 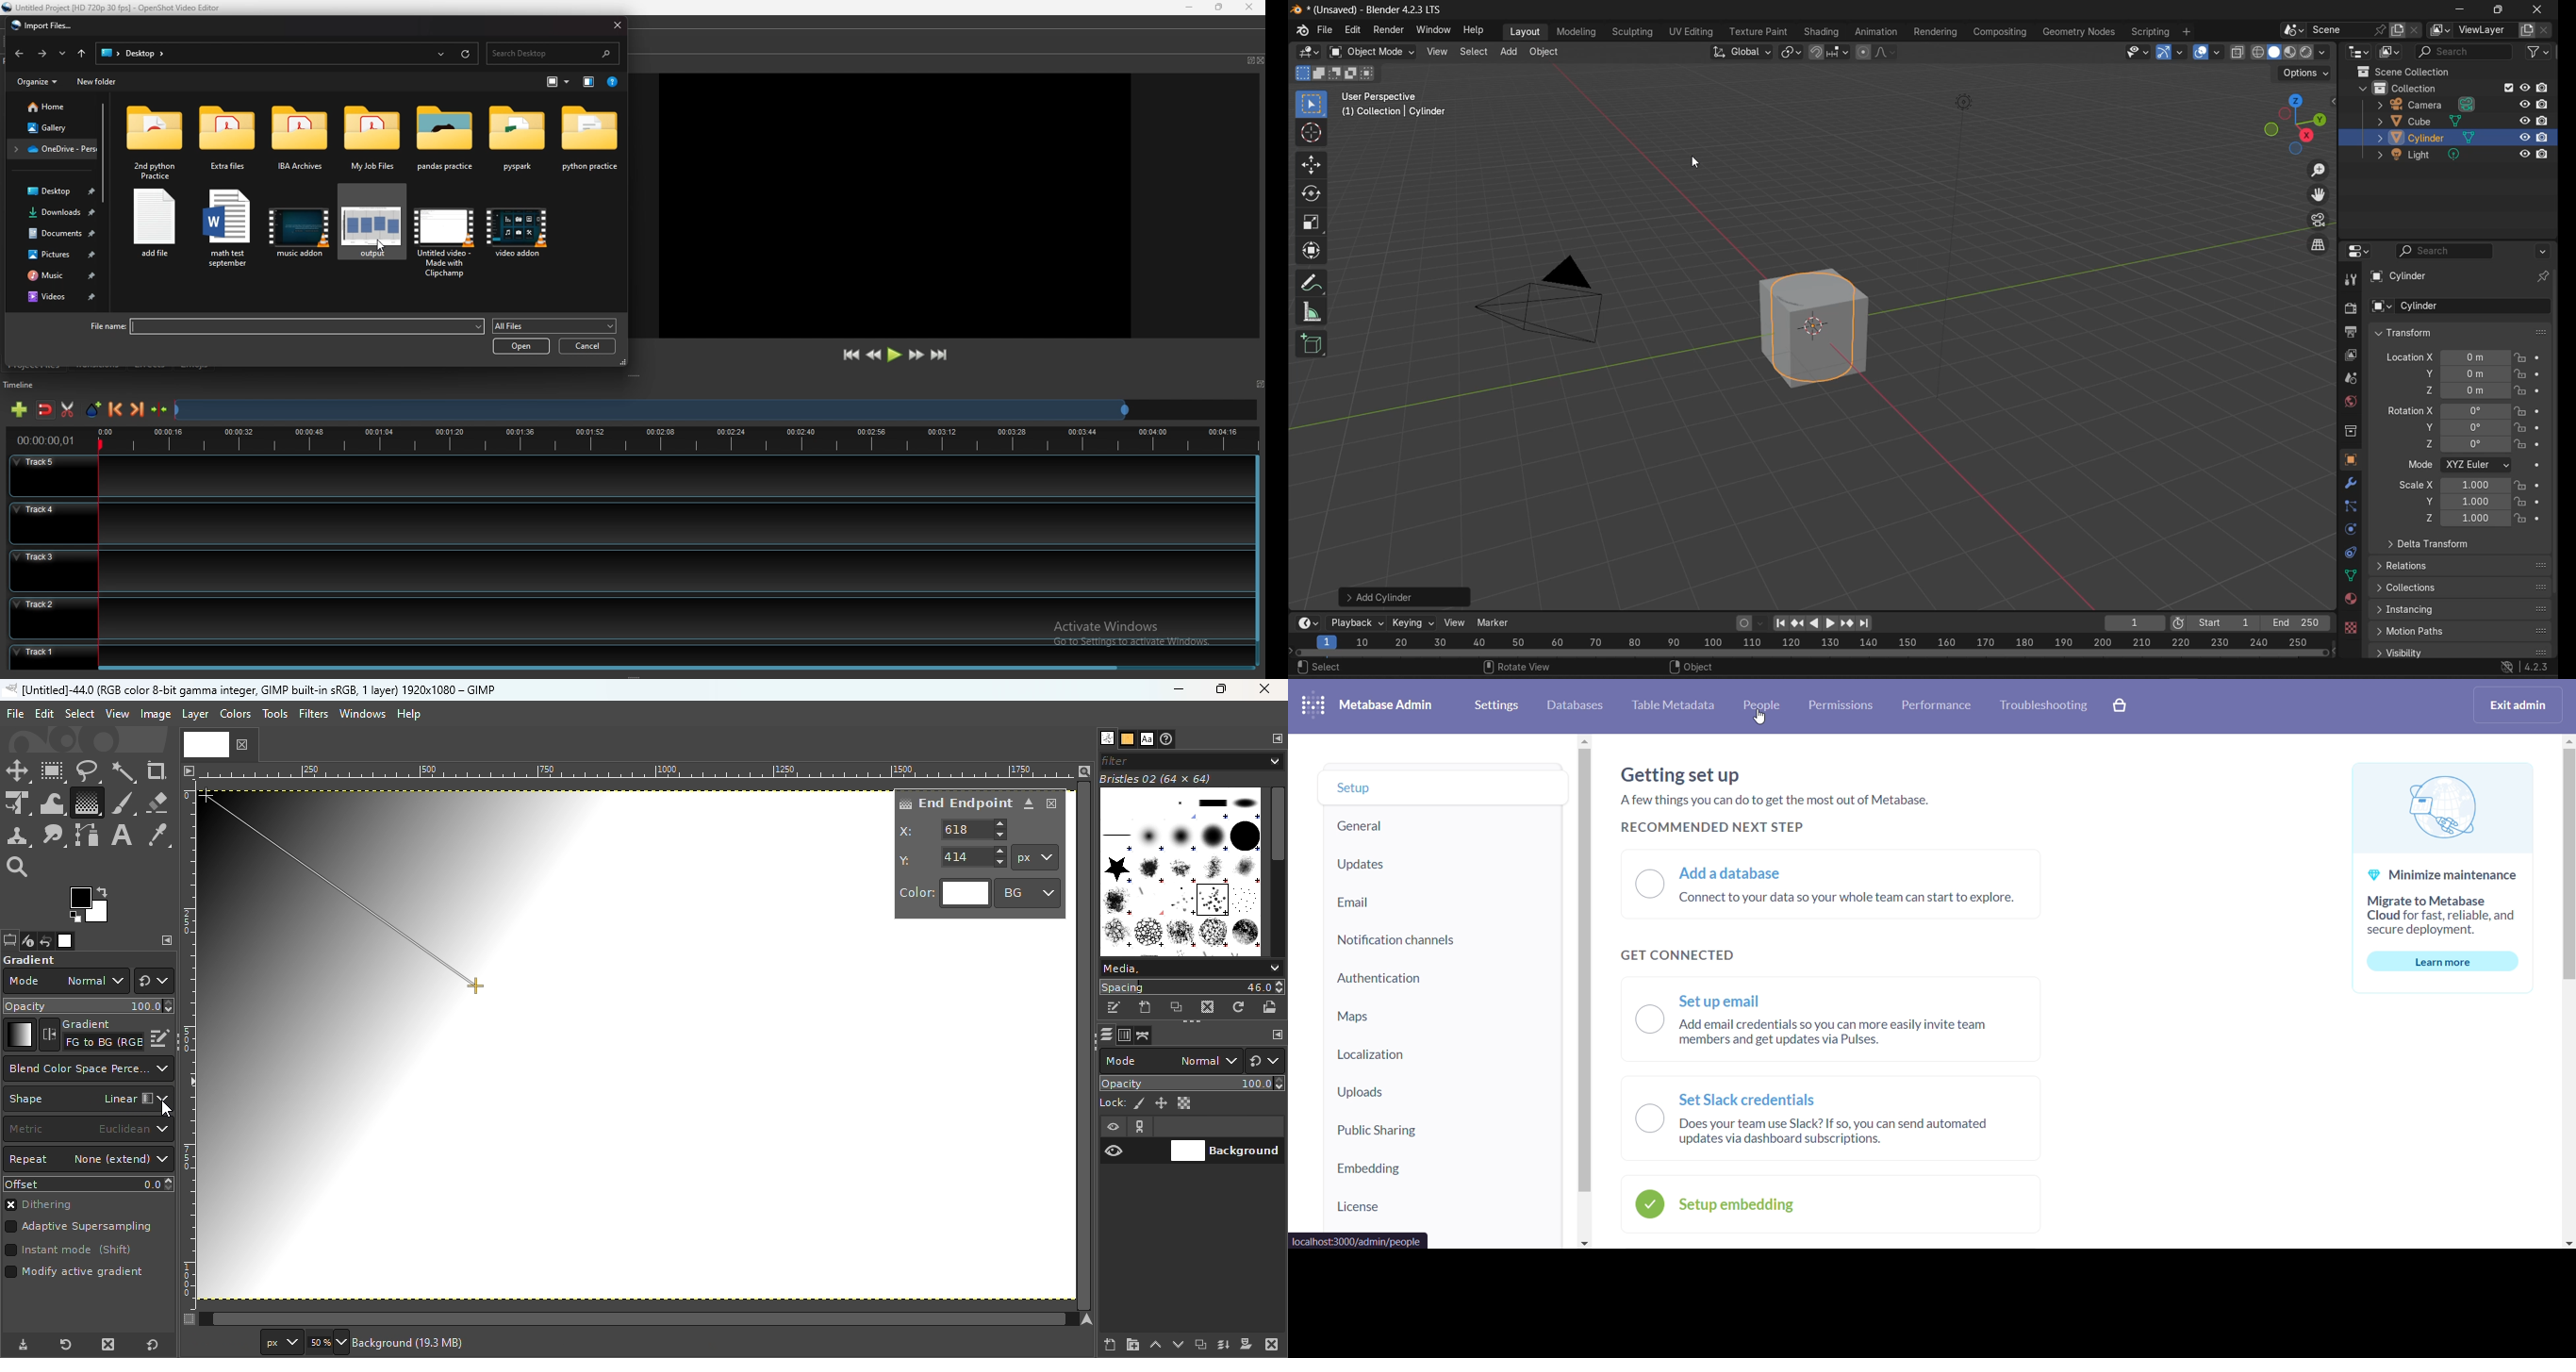 What do you see at coordinates (51, 149) in the screenshot?
I see `folder` at bounding box center [51, 149].